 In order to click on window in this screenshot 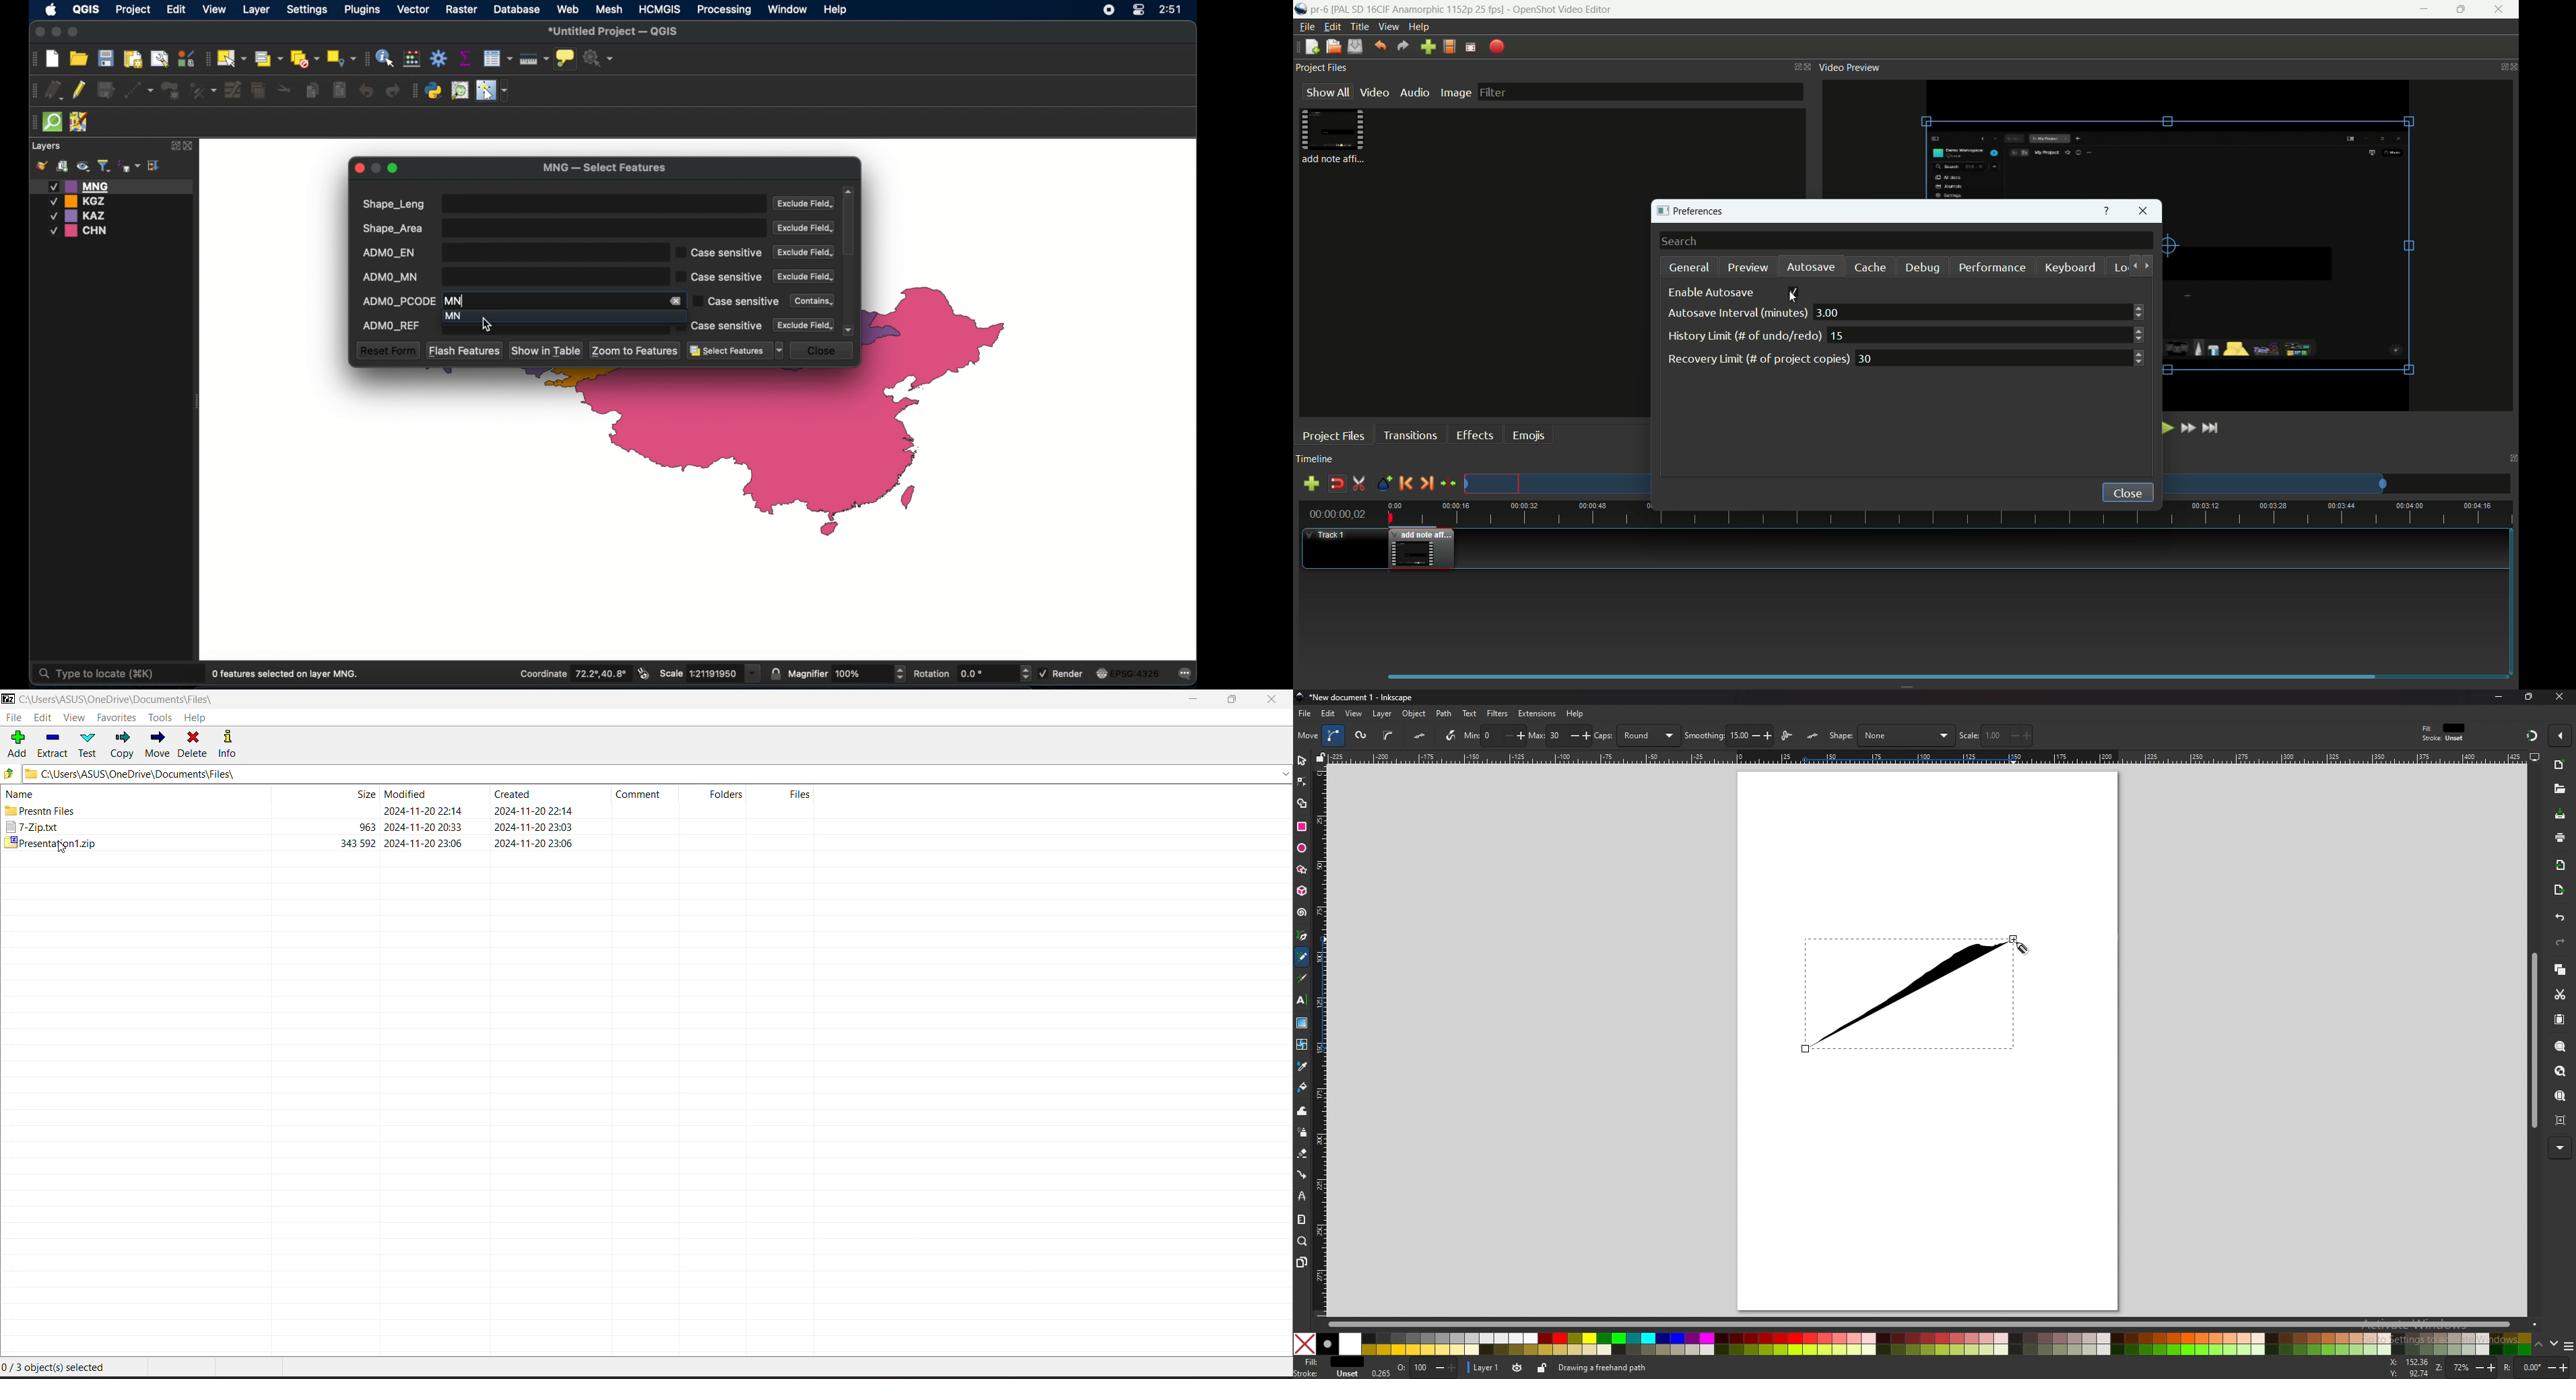, I will do `click(789, 10)`.